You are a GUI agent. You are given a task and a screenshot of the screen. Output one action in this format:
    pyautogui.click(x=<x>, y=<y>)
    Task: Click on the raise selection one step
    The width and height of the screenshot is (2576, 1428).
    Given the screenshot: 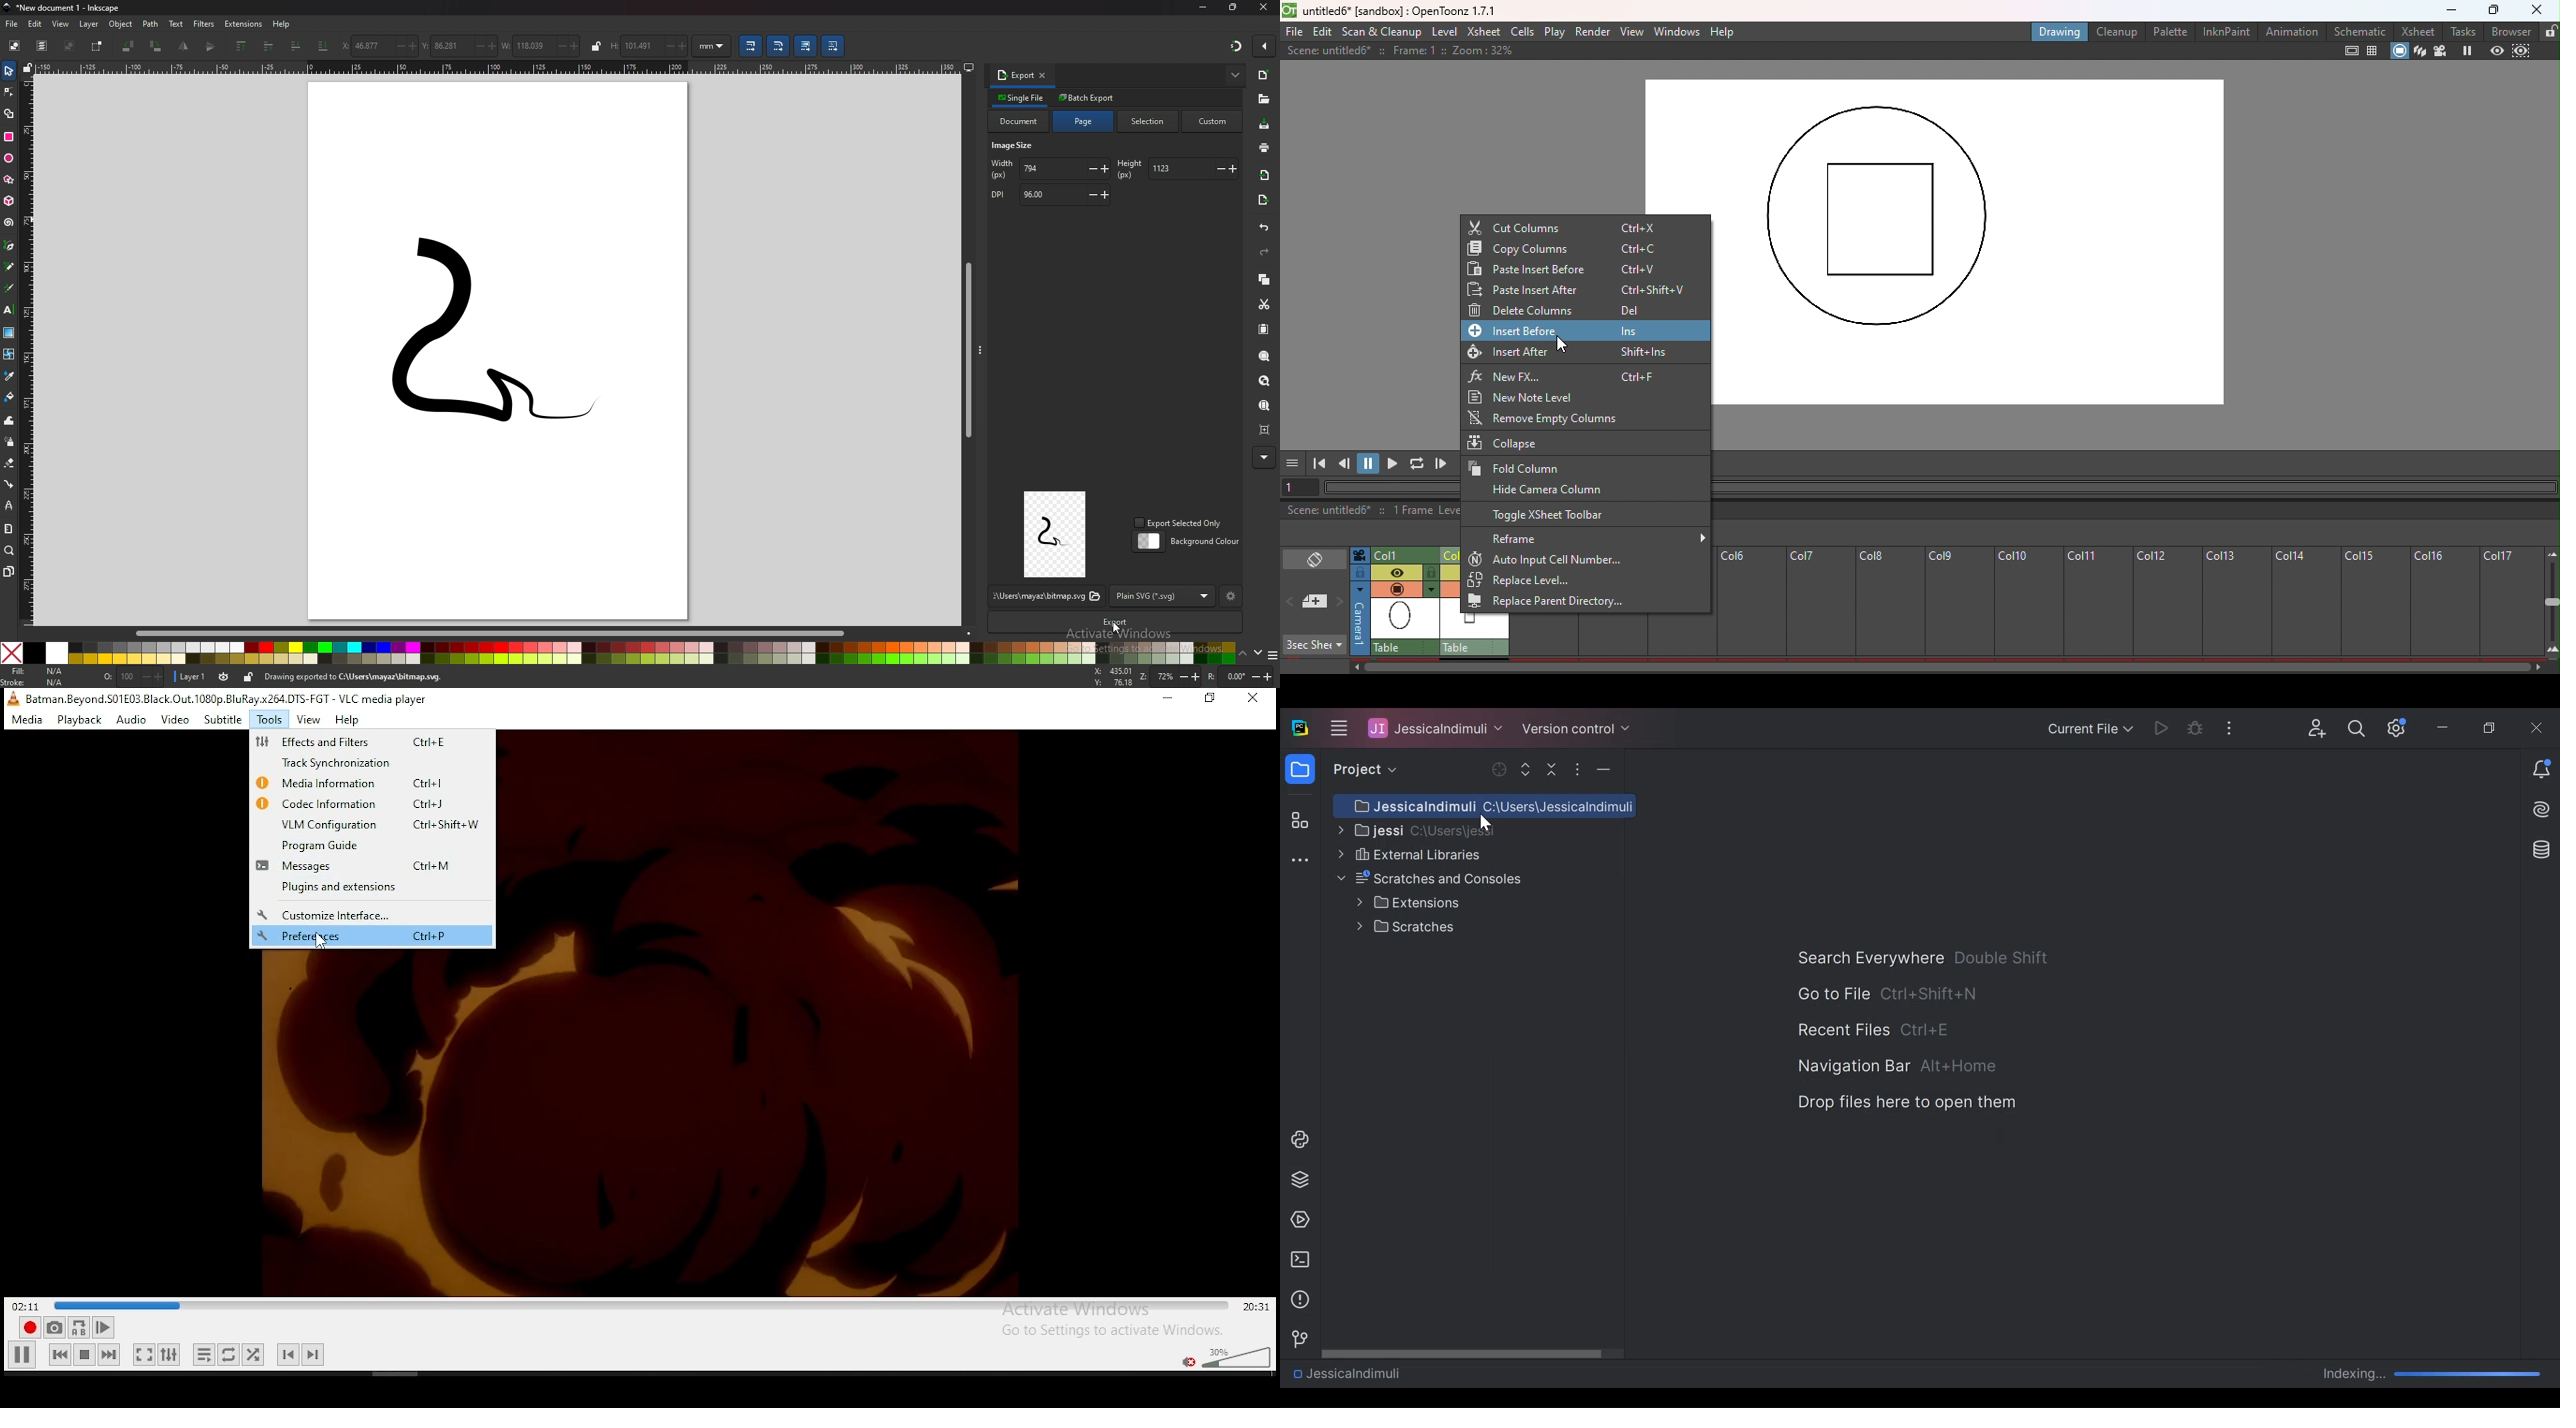 What is the action you would take?
    pyautogui.click(x=267, y=47)
    